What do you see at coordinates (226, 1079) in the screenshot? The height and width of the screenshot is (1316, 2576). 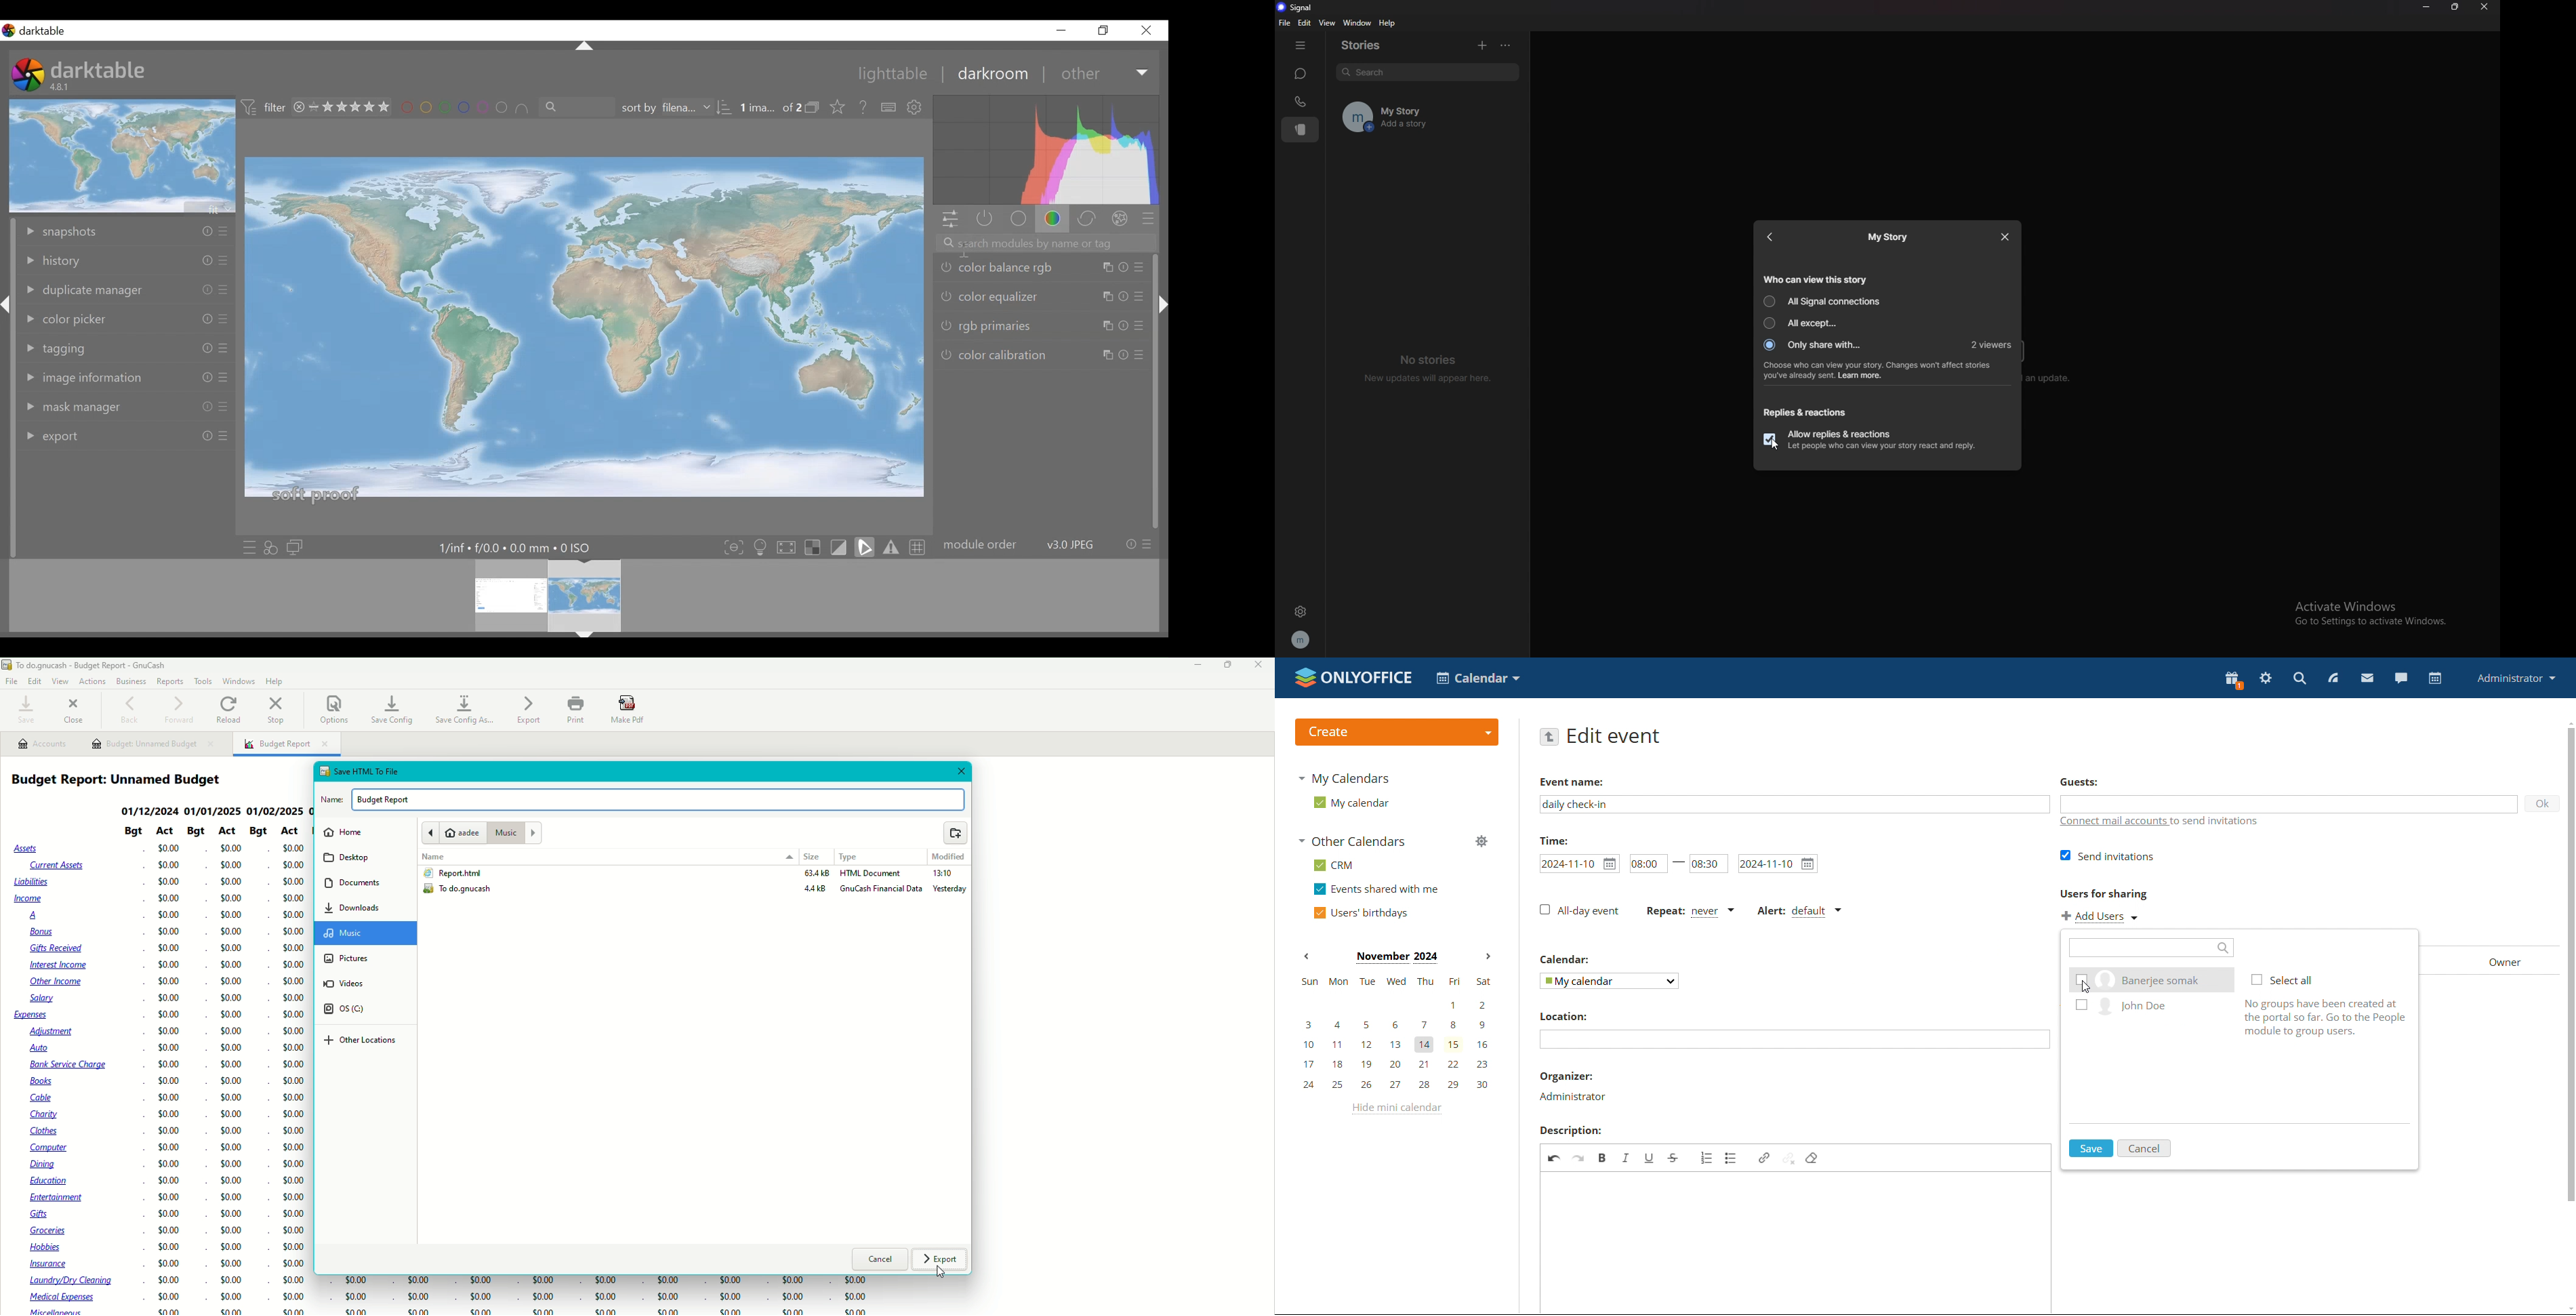 I see `Values` at bounding box center [226, 1079].